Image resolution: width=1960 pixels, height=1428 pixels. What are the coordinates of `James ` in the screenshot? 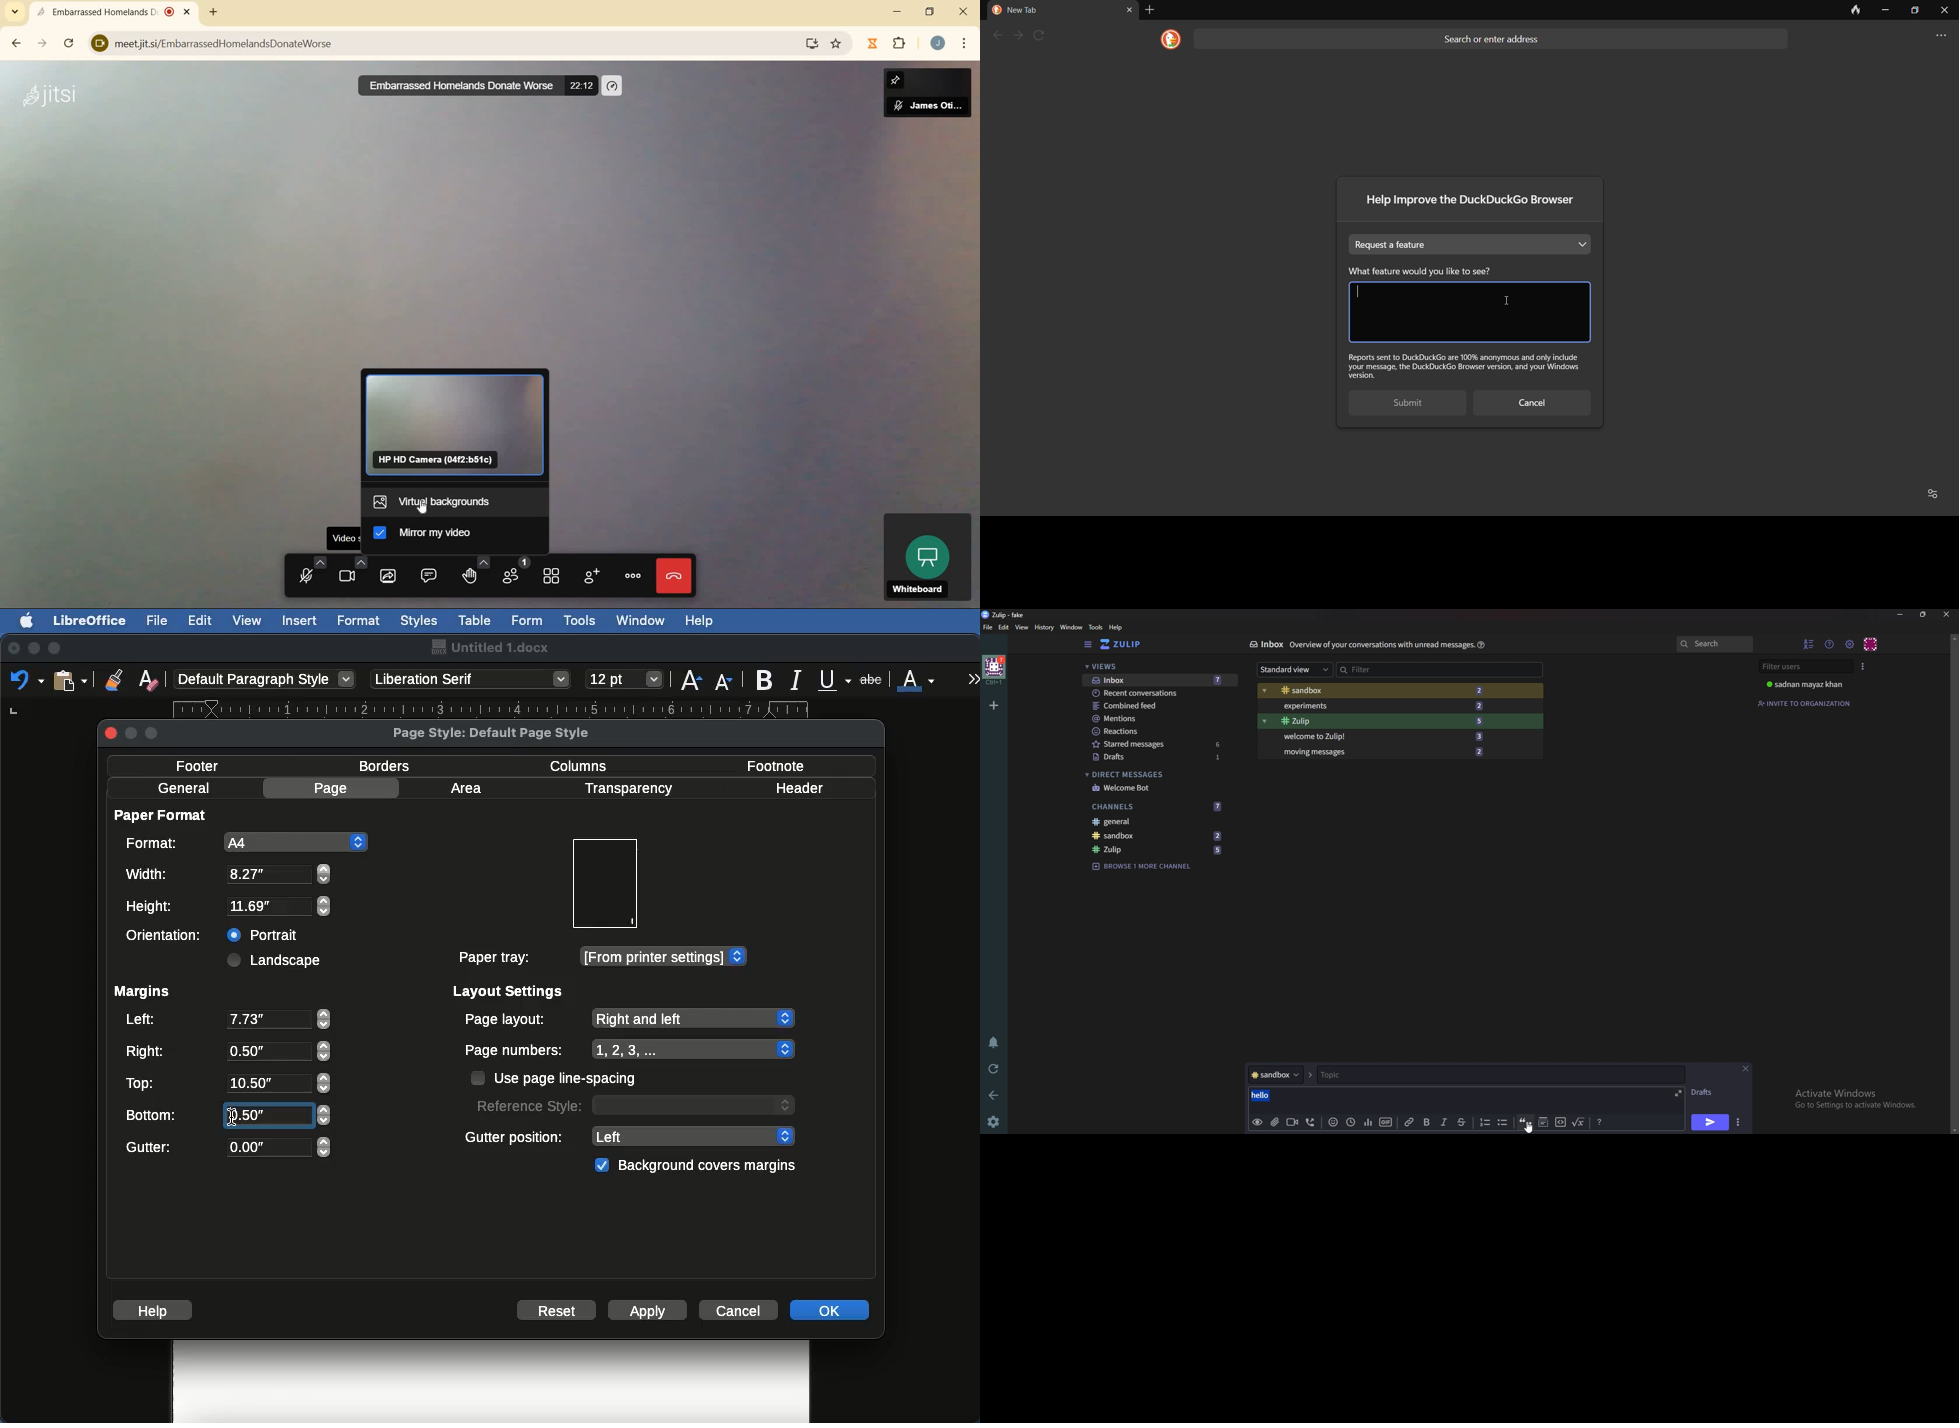 It's located at (928, 97).